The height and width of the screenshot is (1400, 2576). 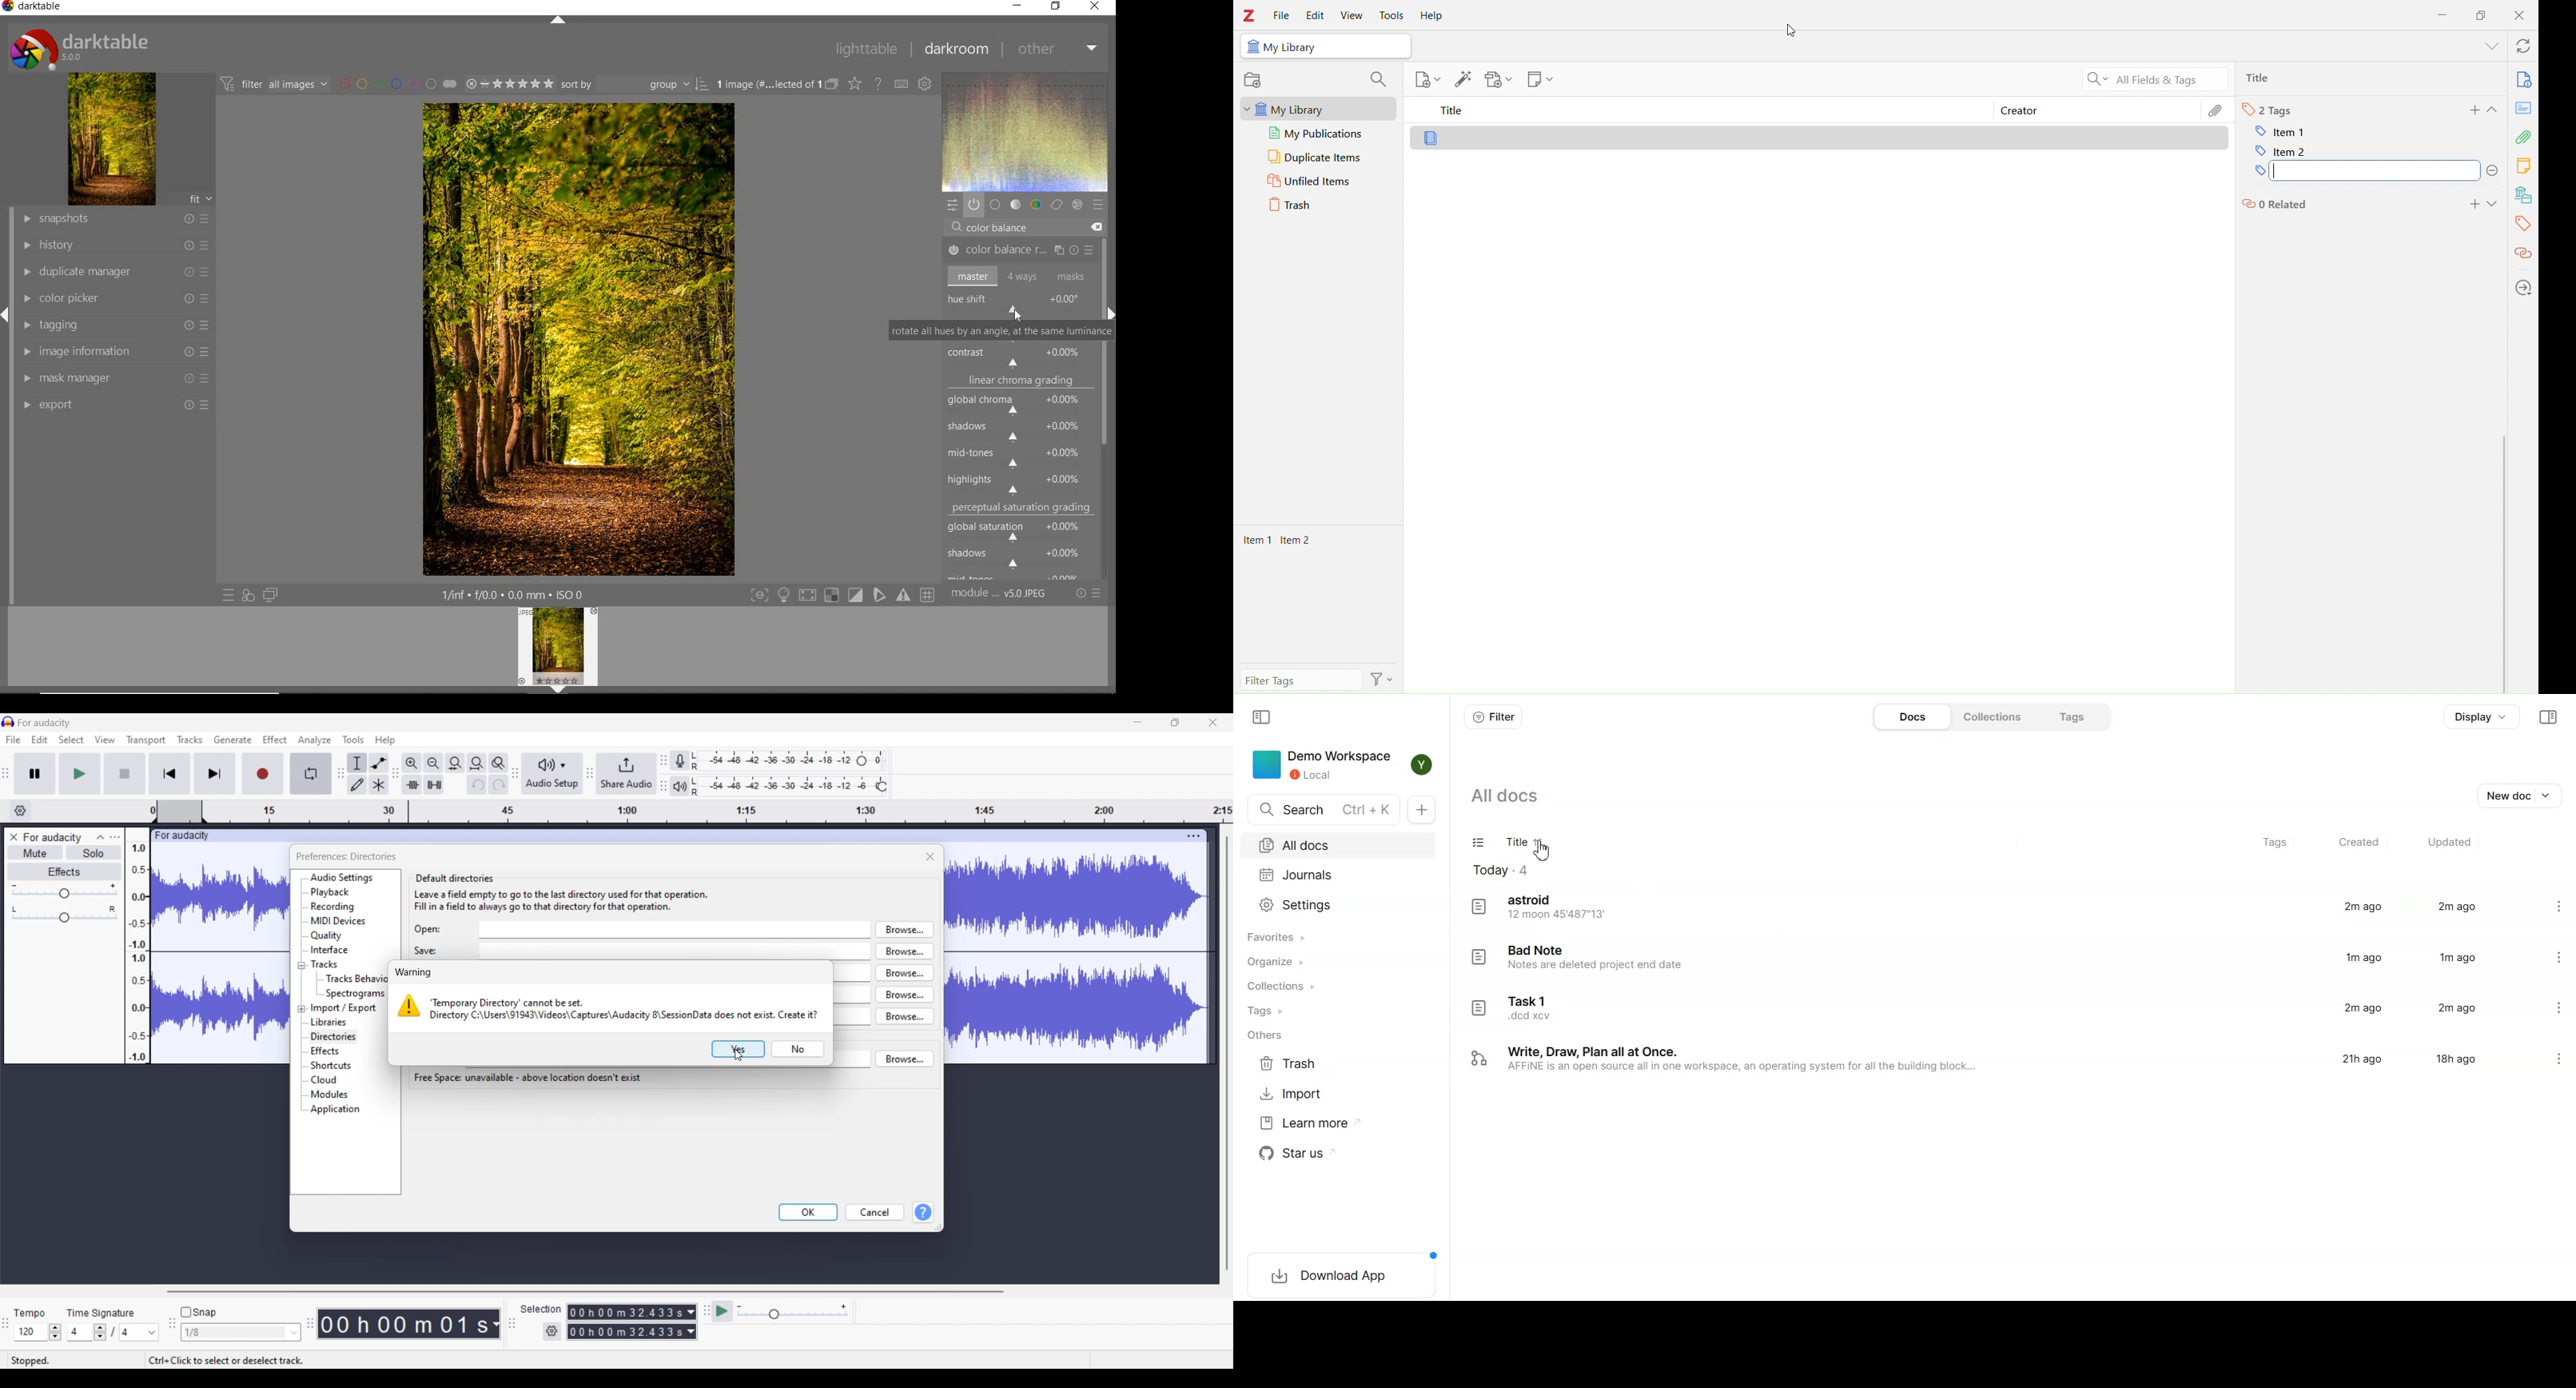 I want to click on Settings, so click(x=2559, y=905).